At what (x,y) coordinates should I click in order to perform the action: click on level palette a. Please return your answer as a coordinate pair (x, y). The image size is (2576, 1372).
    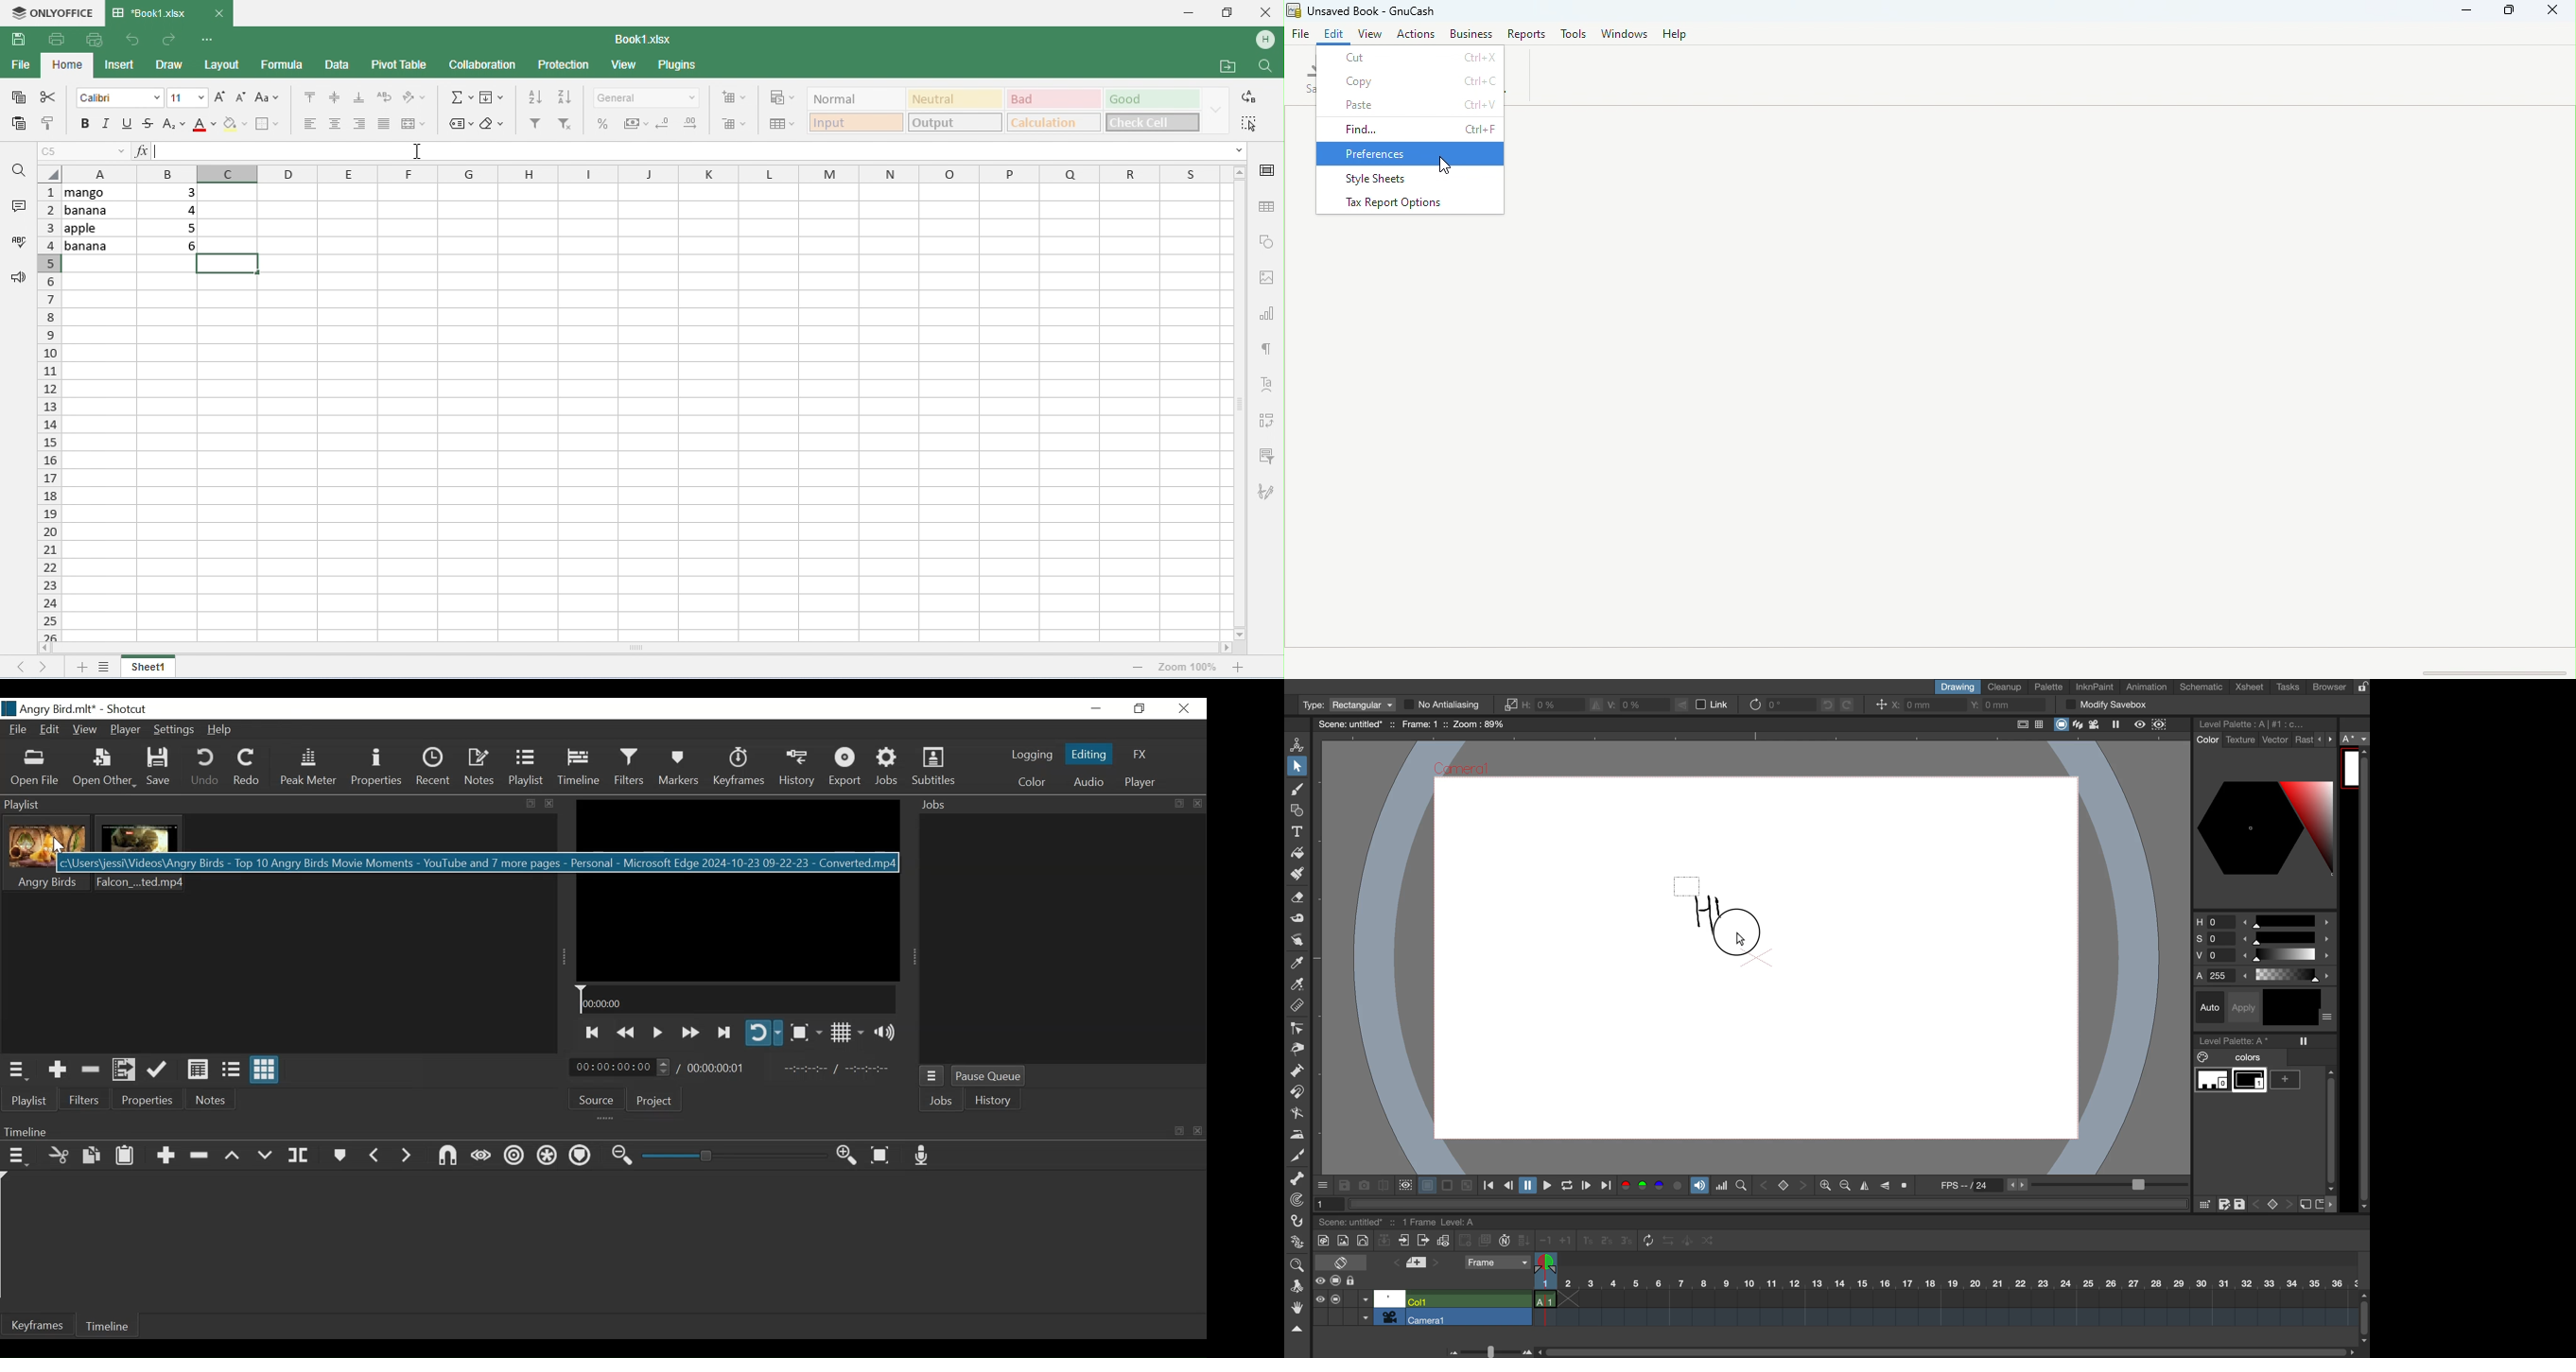
    Looking at the image, I should click on (2238, 1039).